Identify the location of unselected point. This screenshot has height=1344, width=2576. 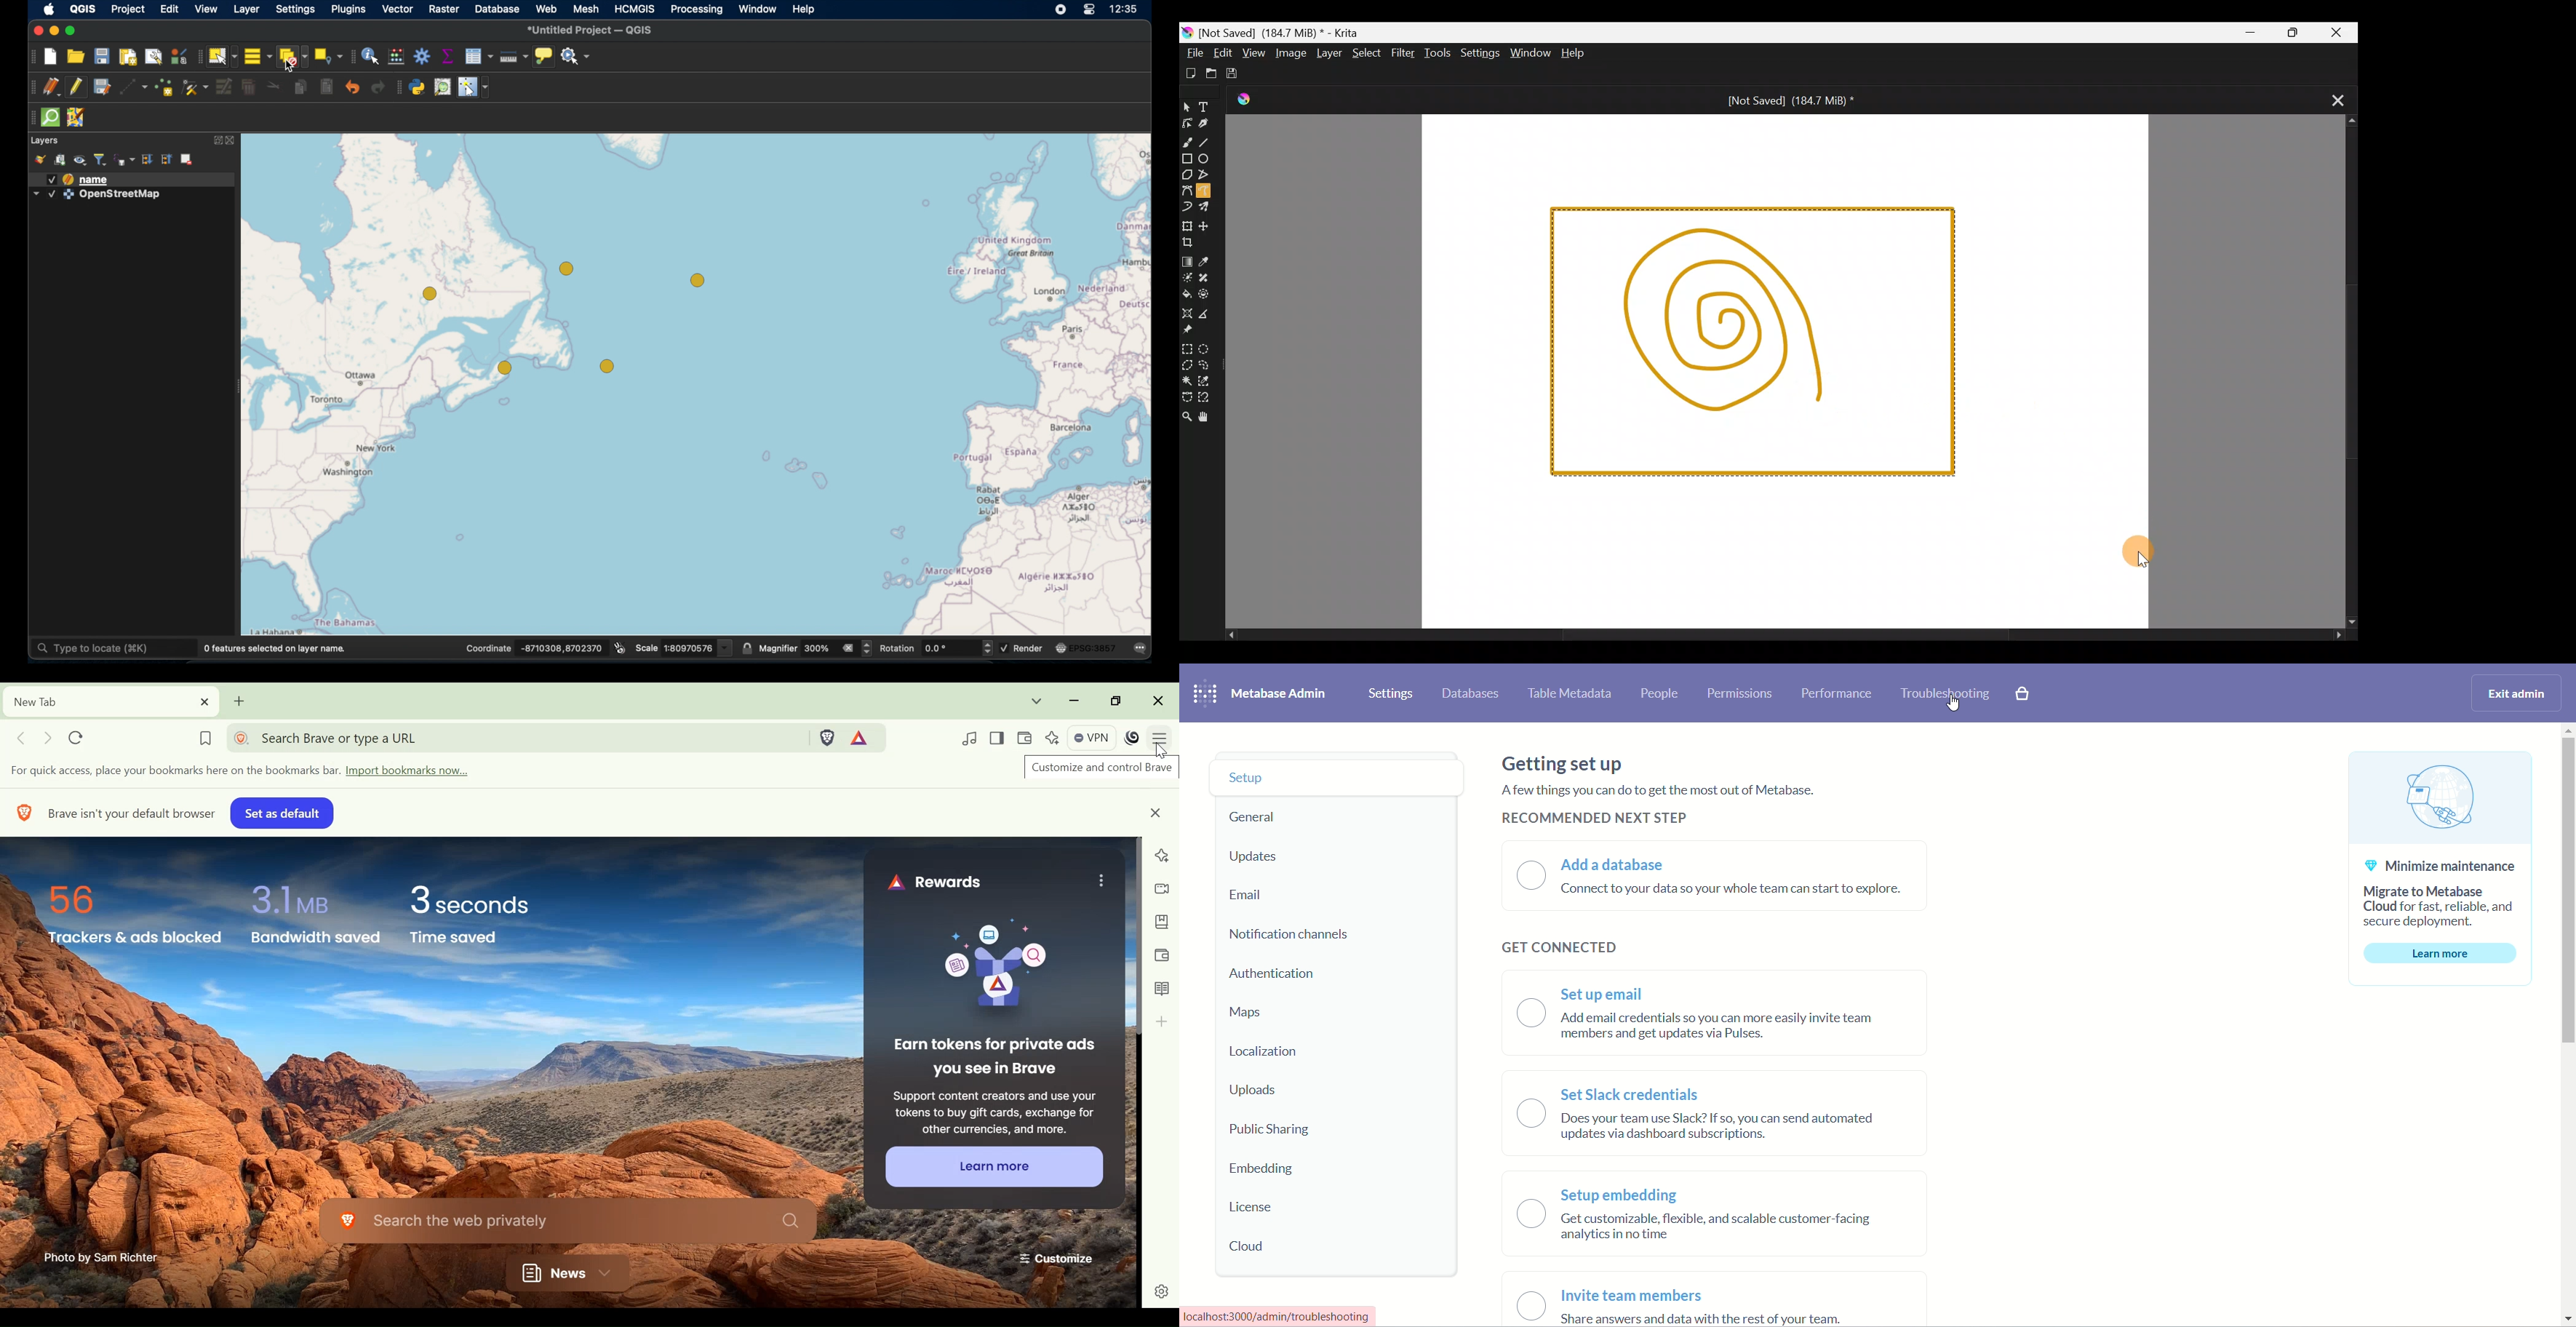
(568, 270).